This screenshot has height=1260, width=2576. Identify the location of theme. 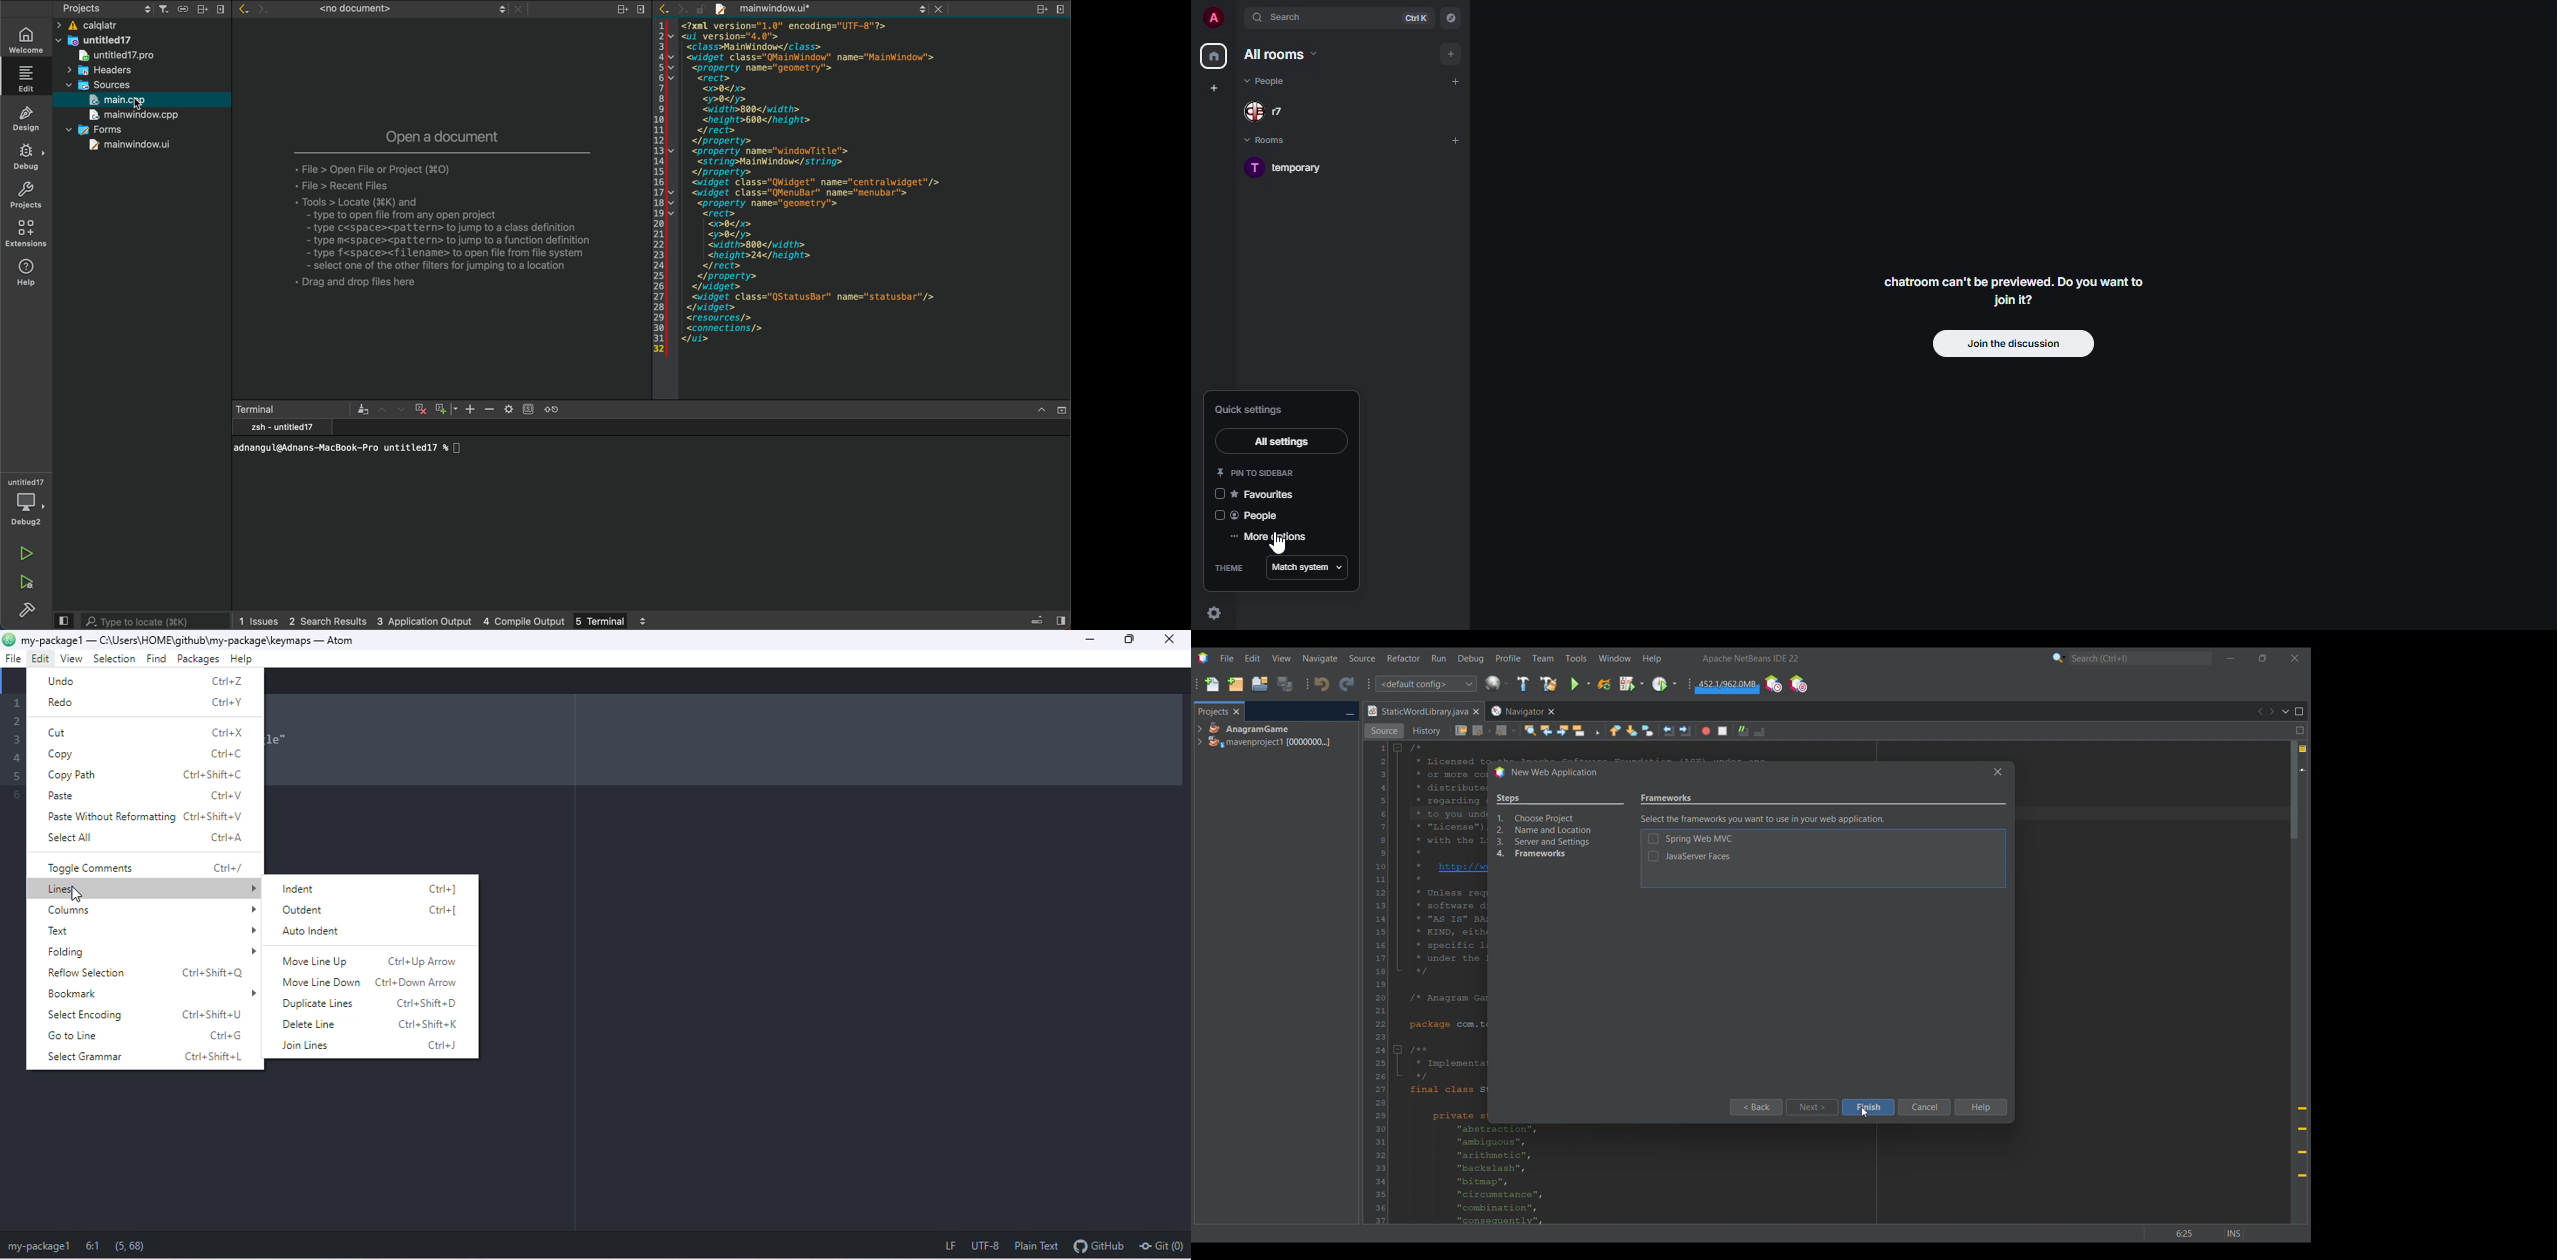
(1230, 568).